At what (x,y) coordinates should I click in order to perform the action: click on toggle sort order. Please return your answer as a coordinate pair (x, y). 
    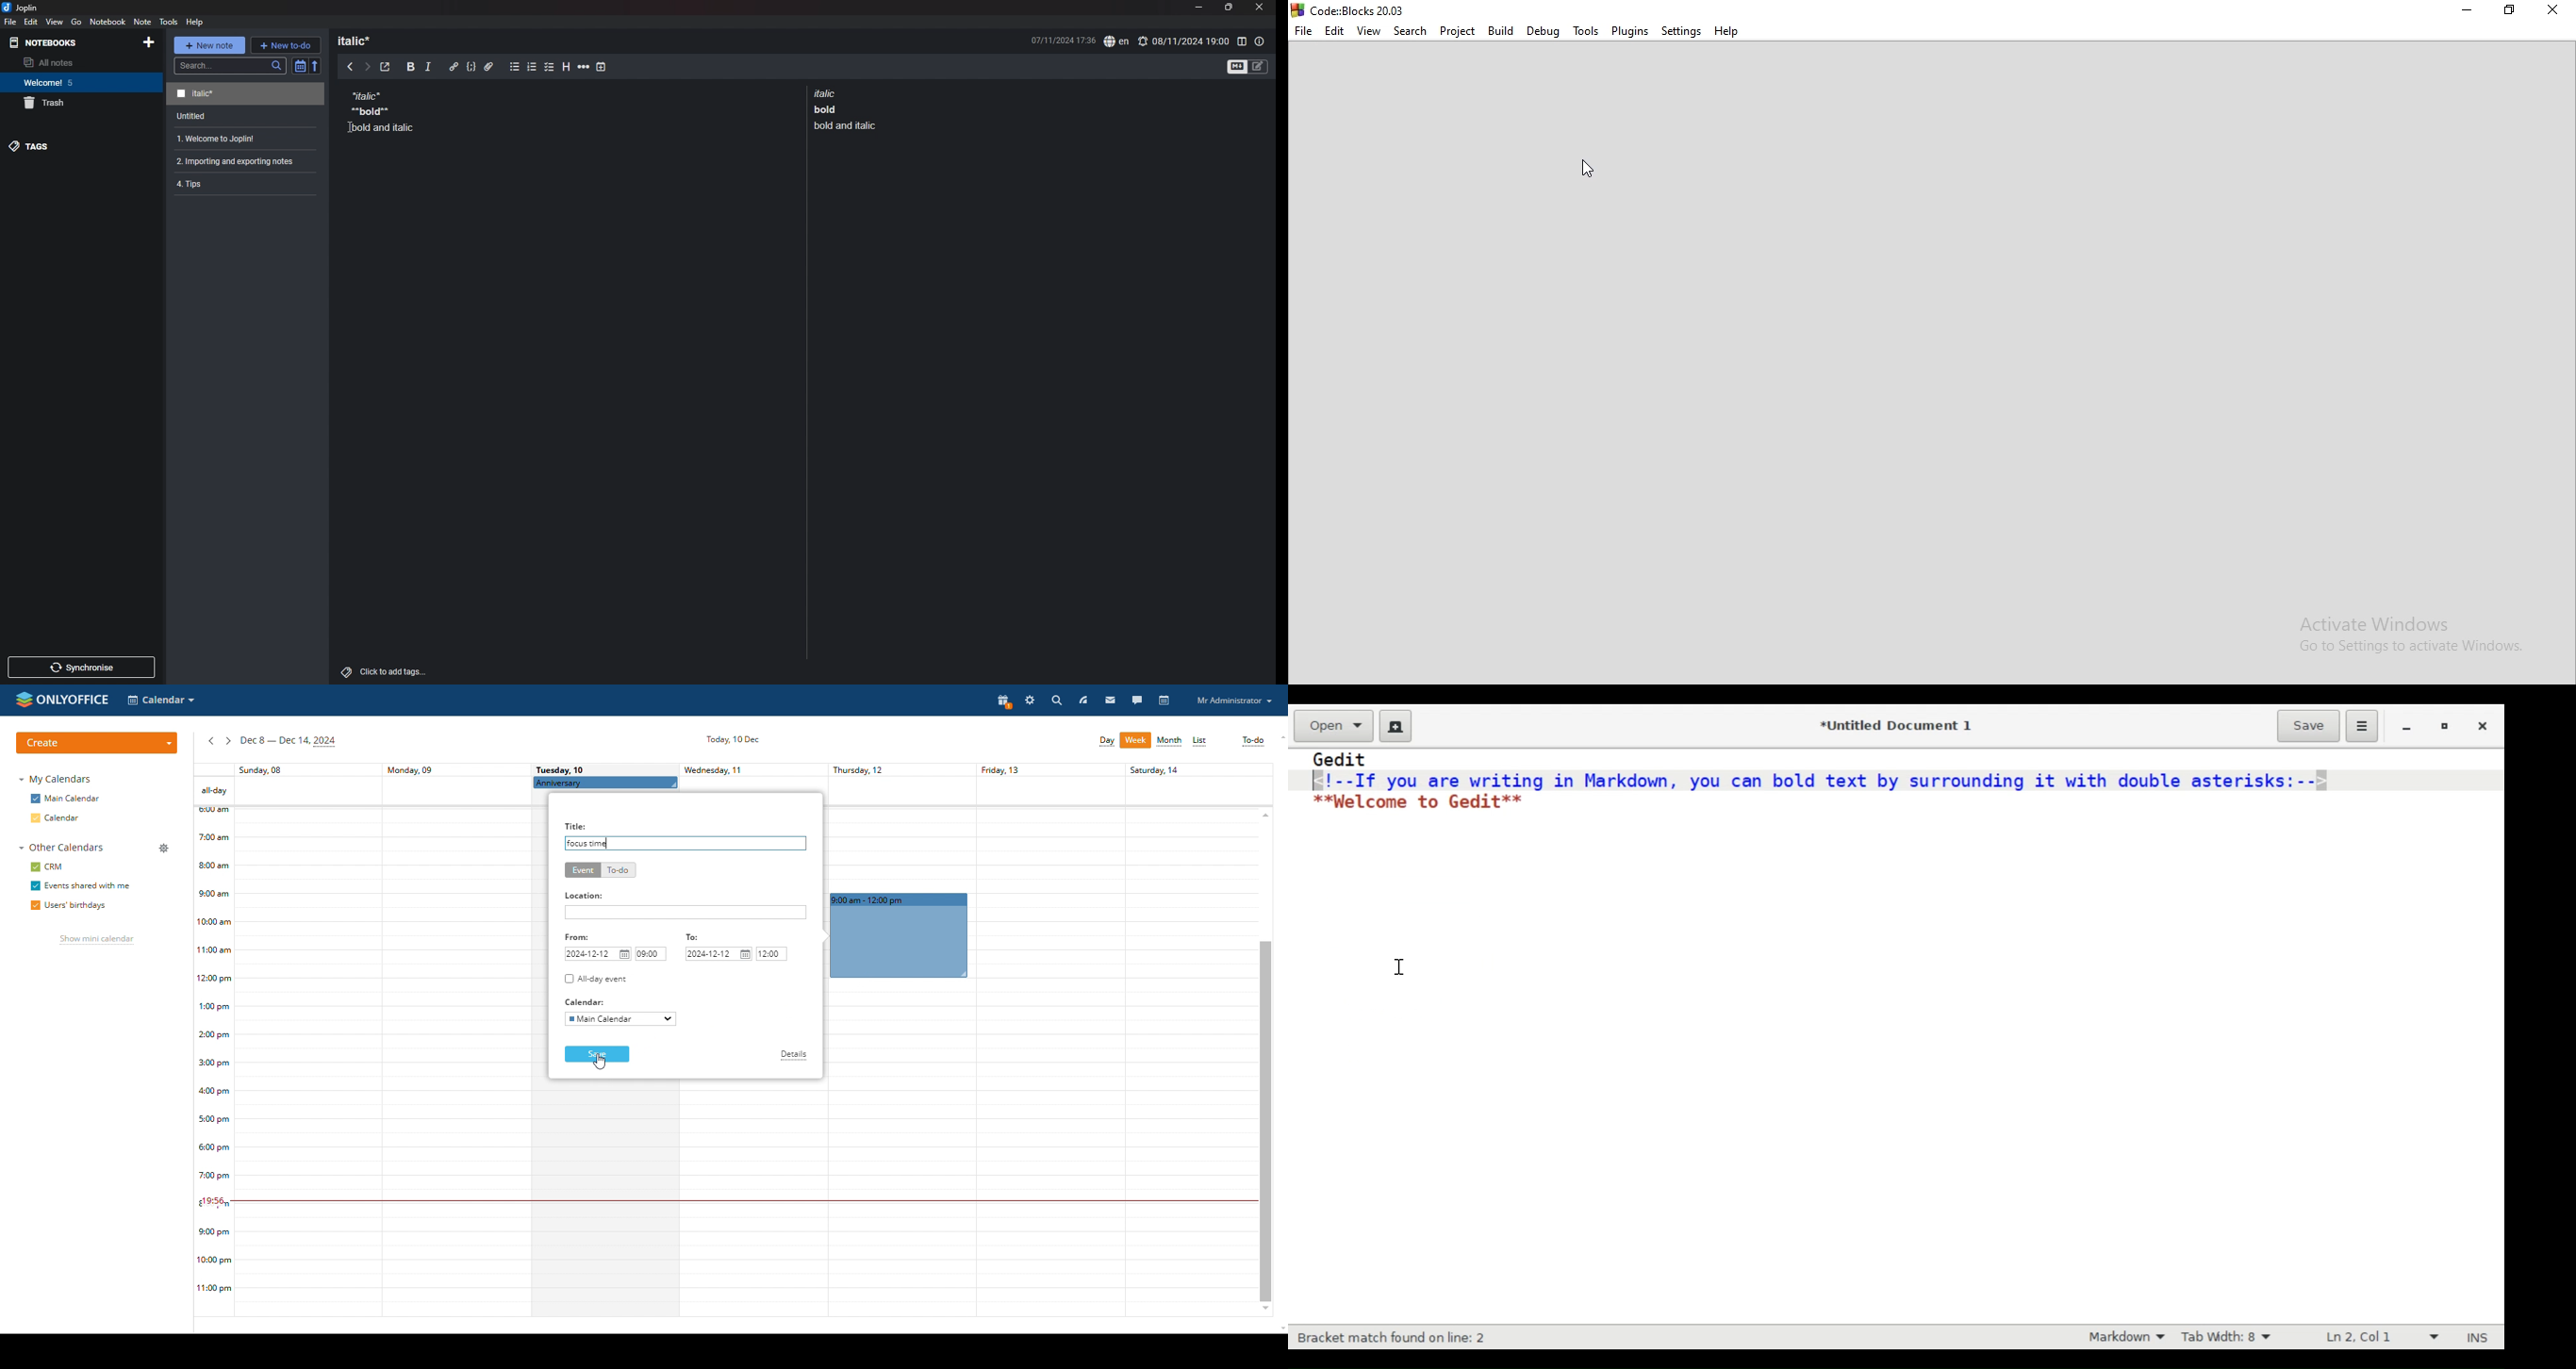
    Looking at the image, I should click on (300, 66).